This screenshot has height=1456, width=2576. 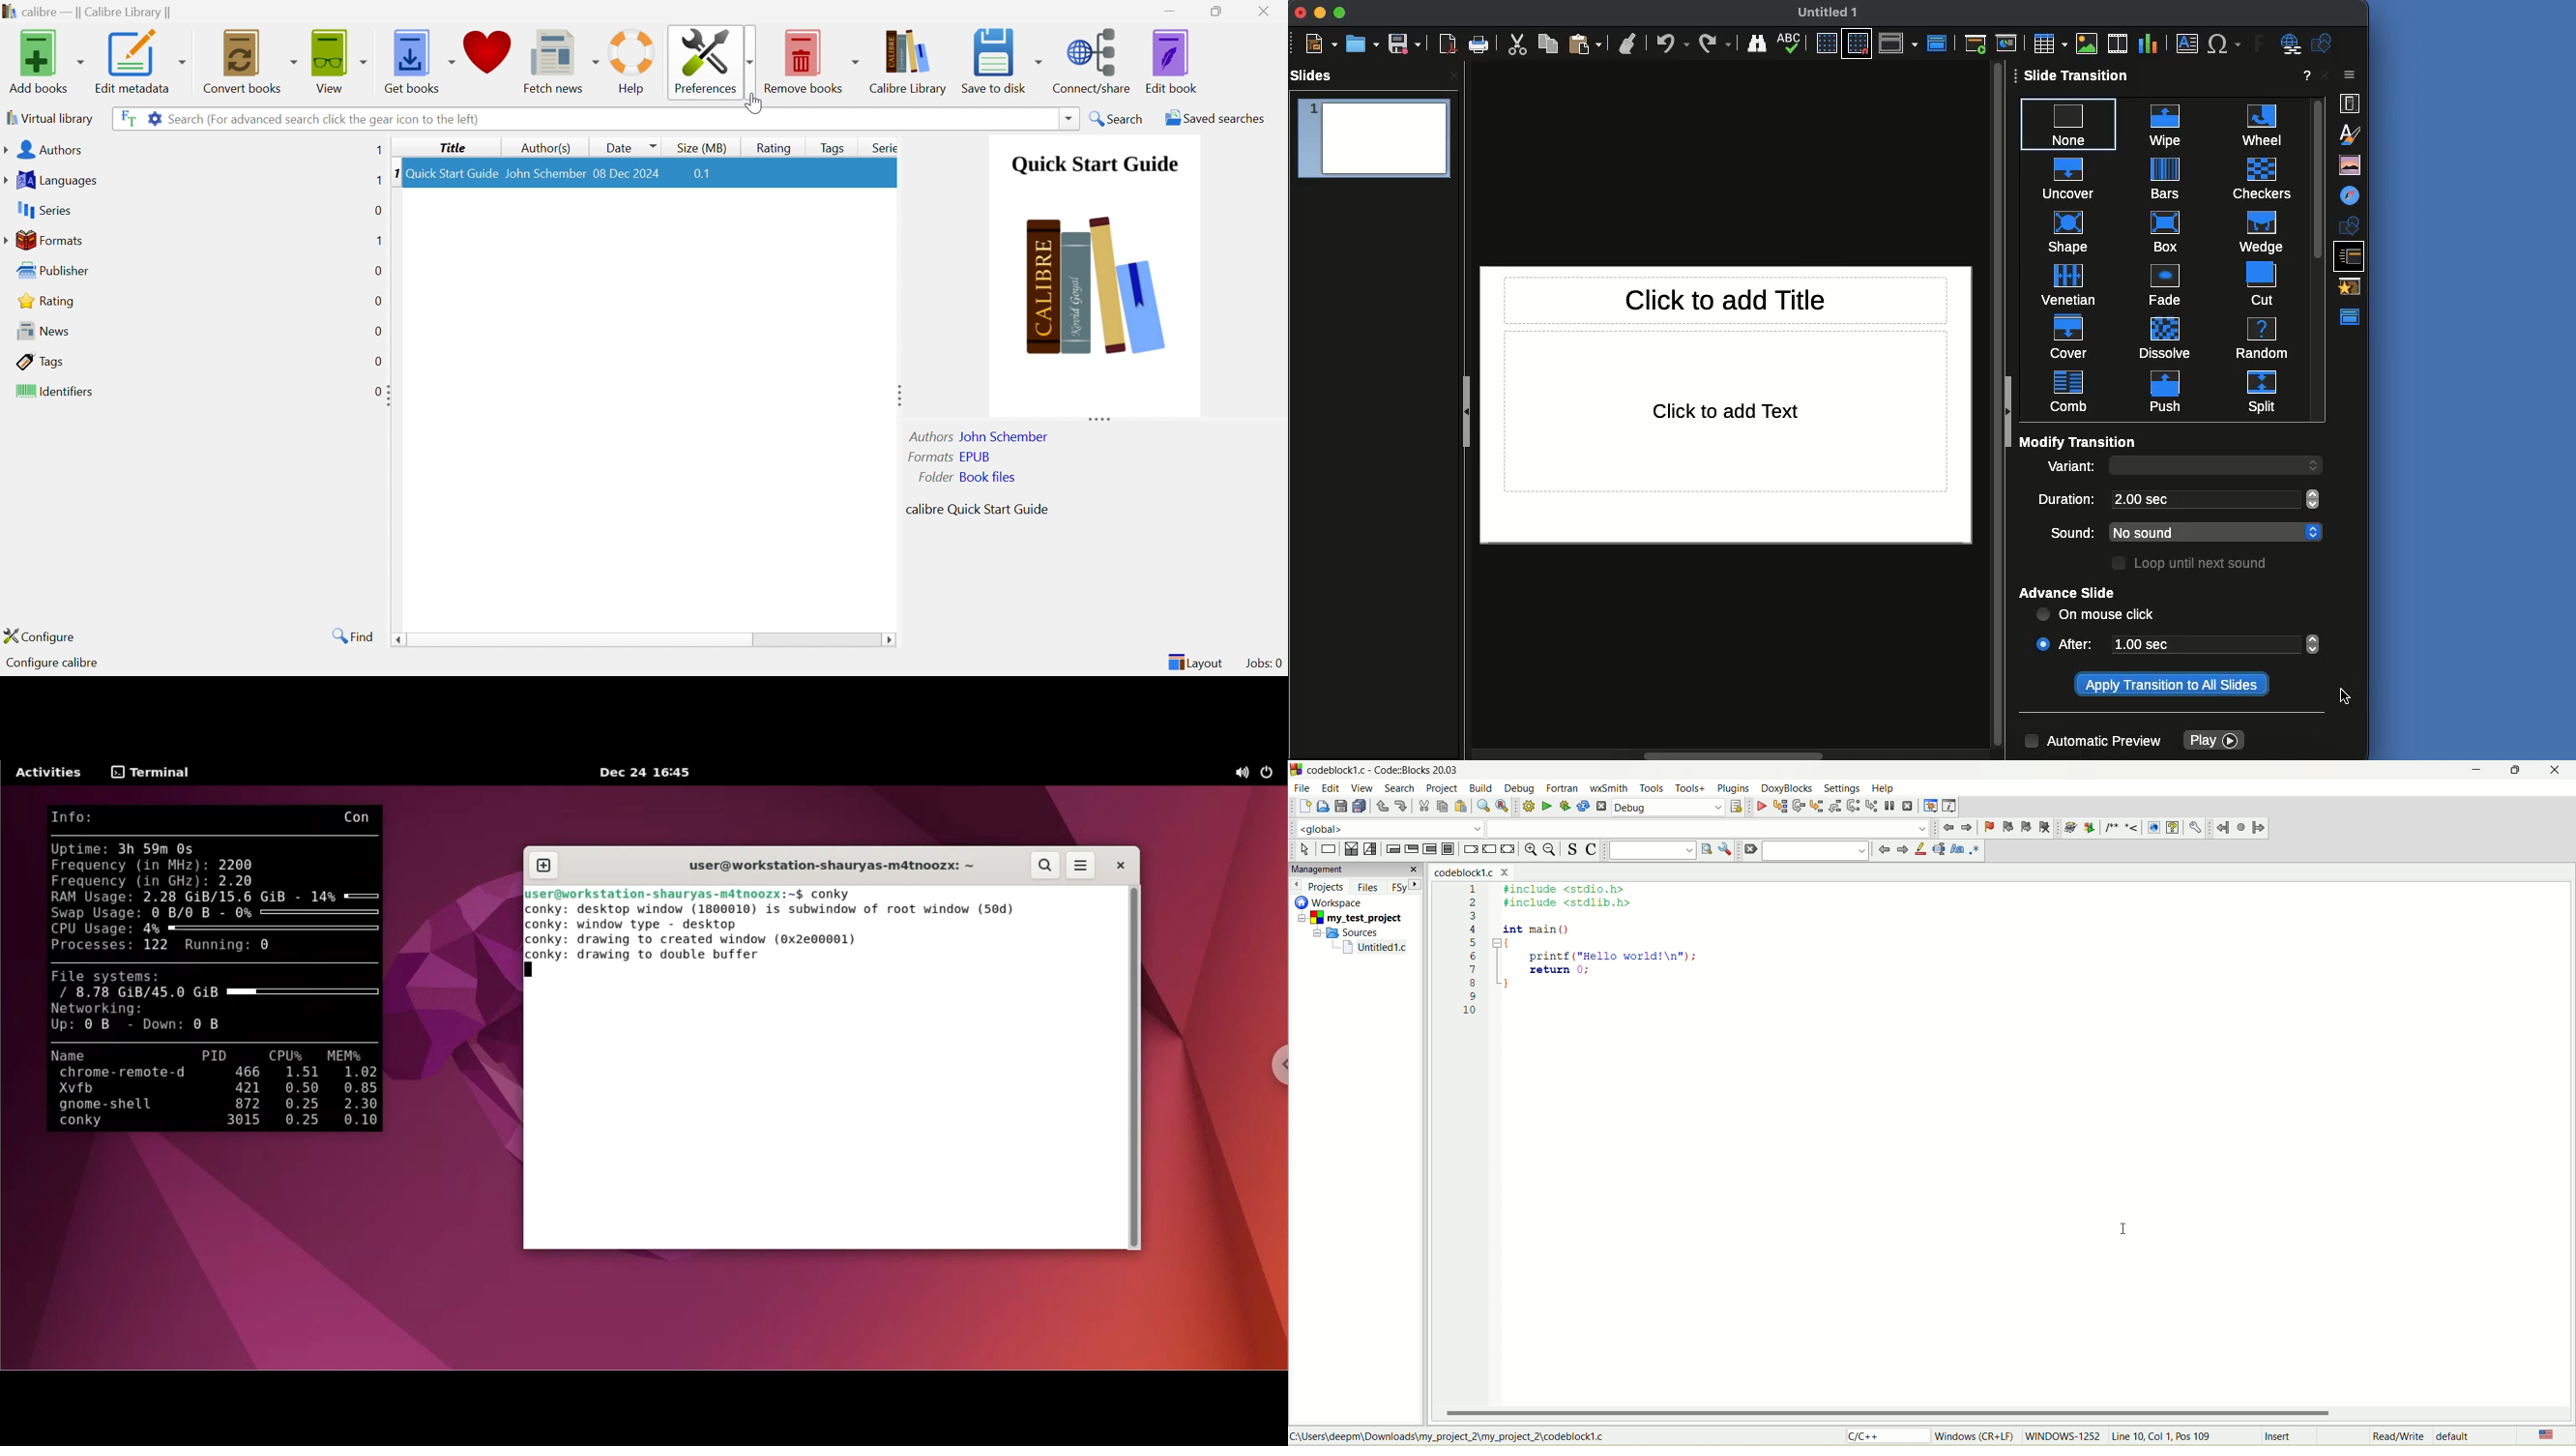 I want to click on Save to disk, so click(x=1001, y=57).